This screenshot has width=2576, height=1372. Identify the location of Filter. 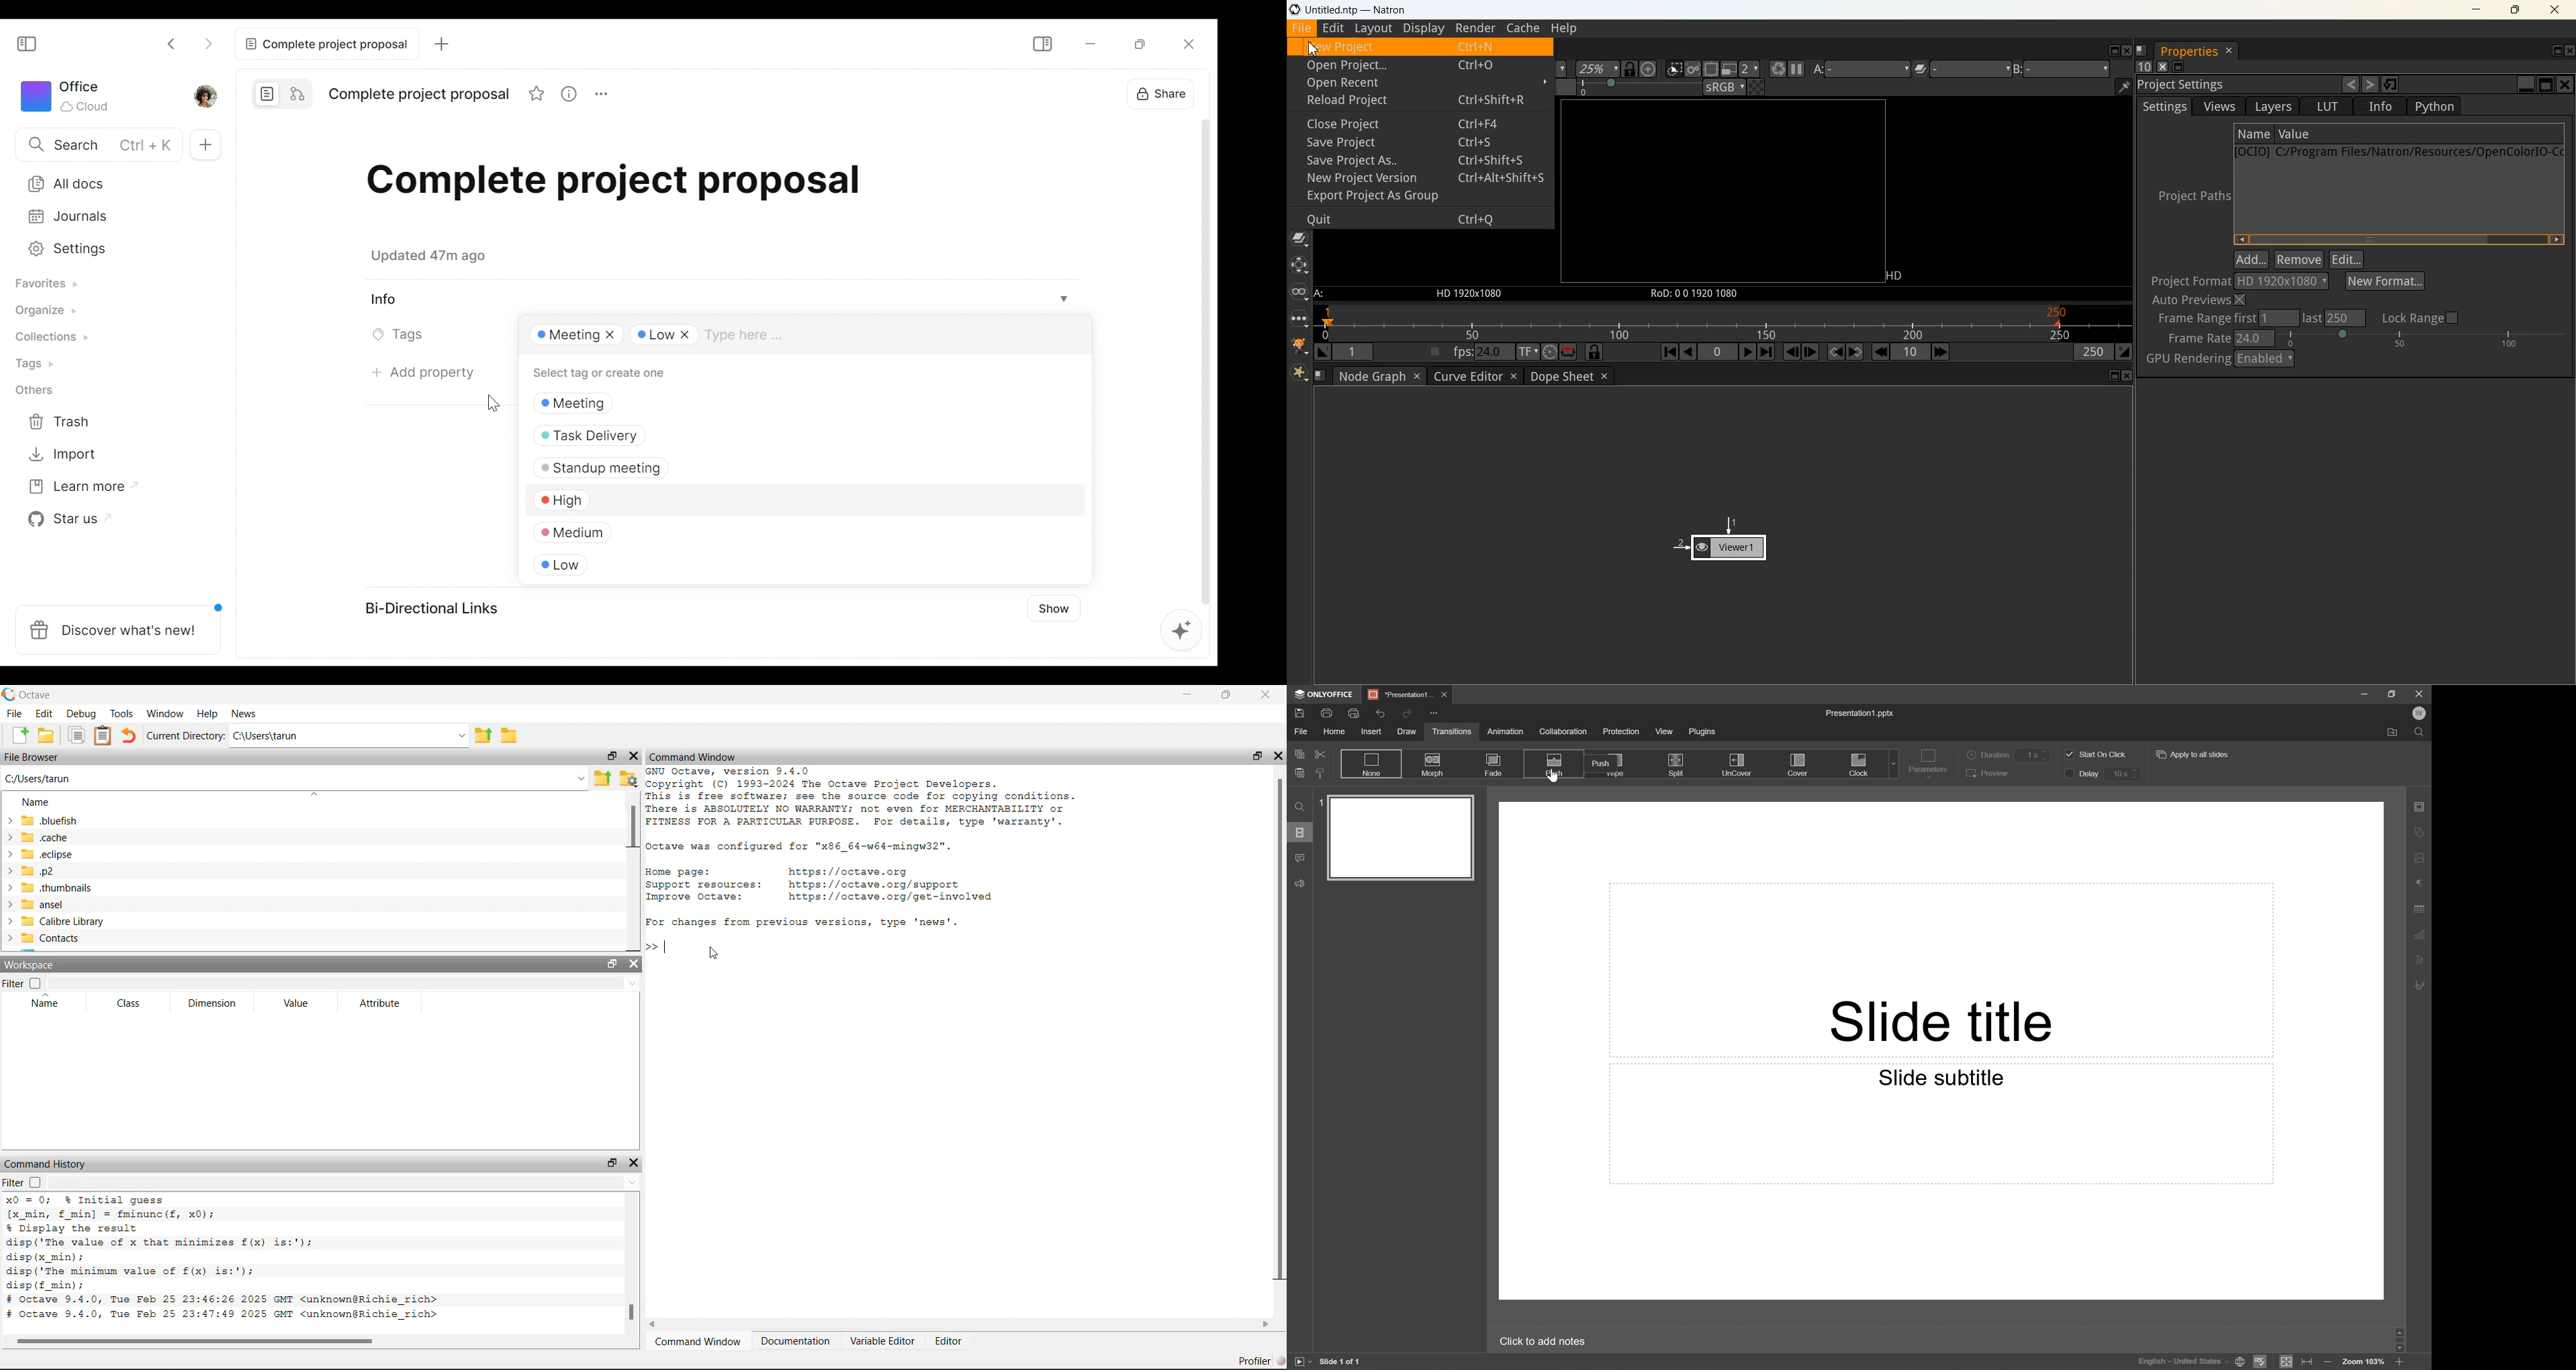
(27, 1182).